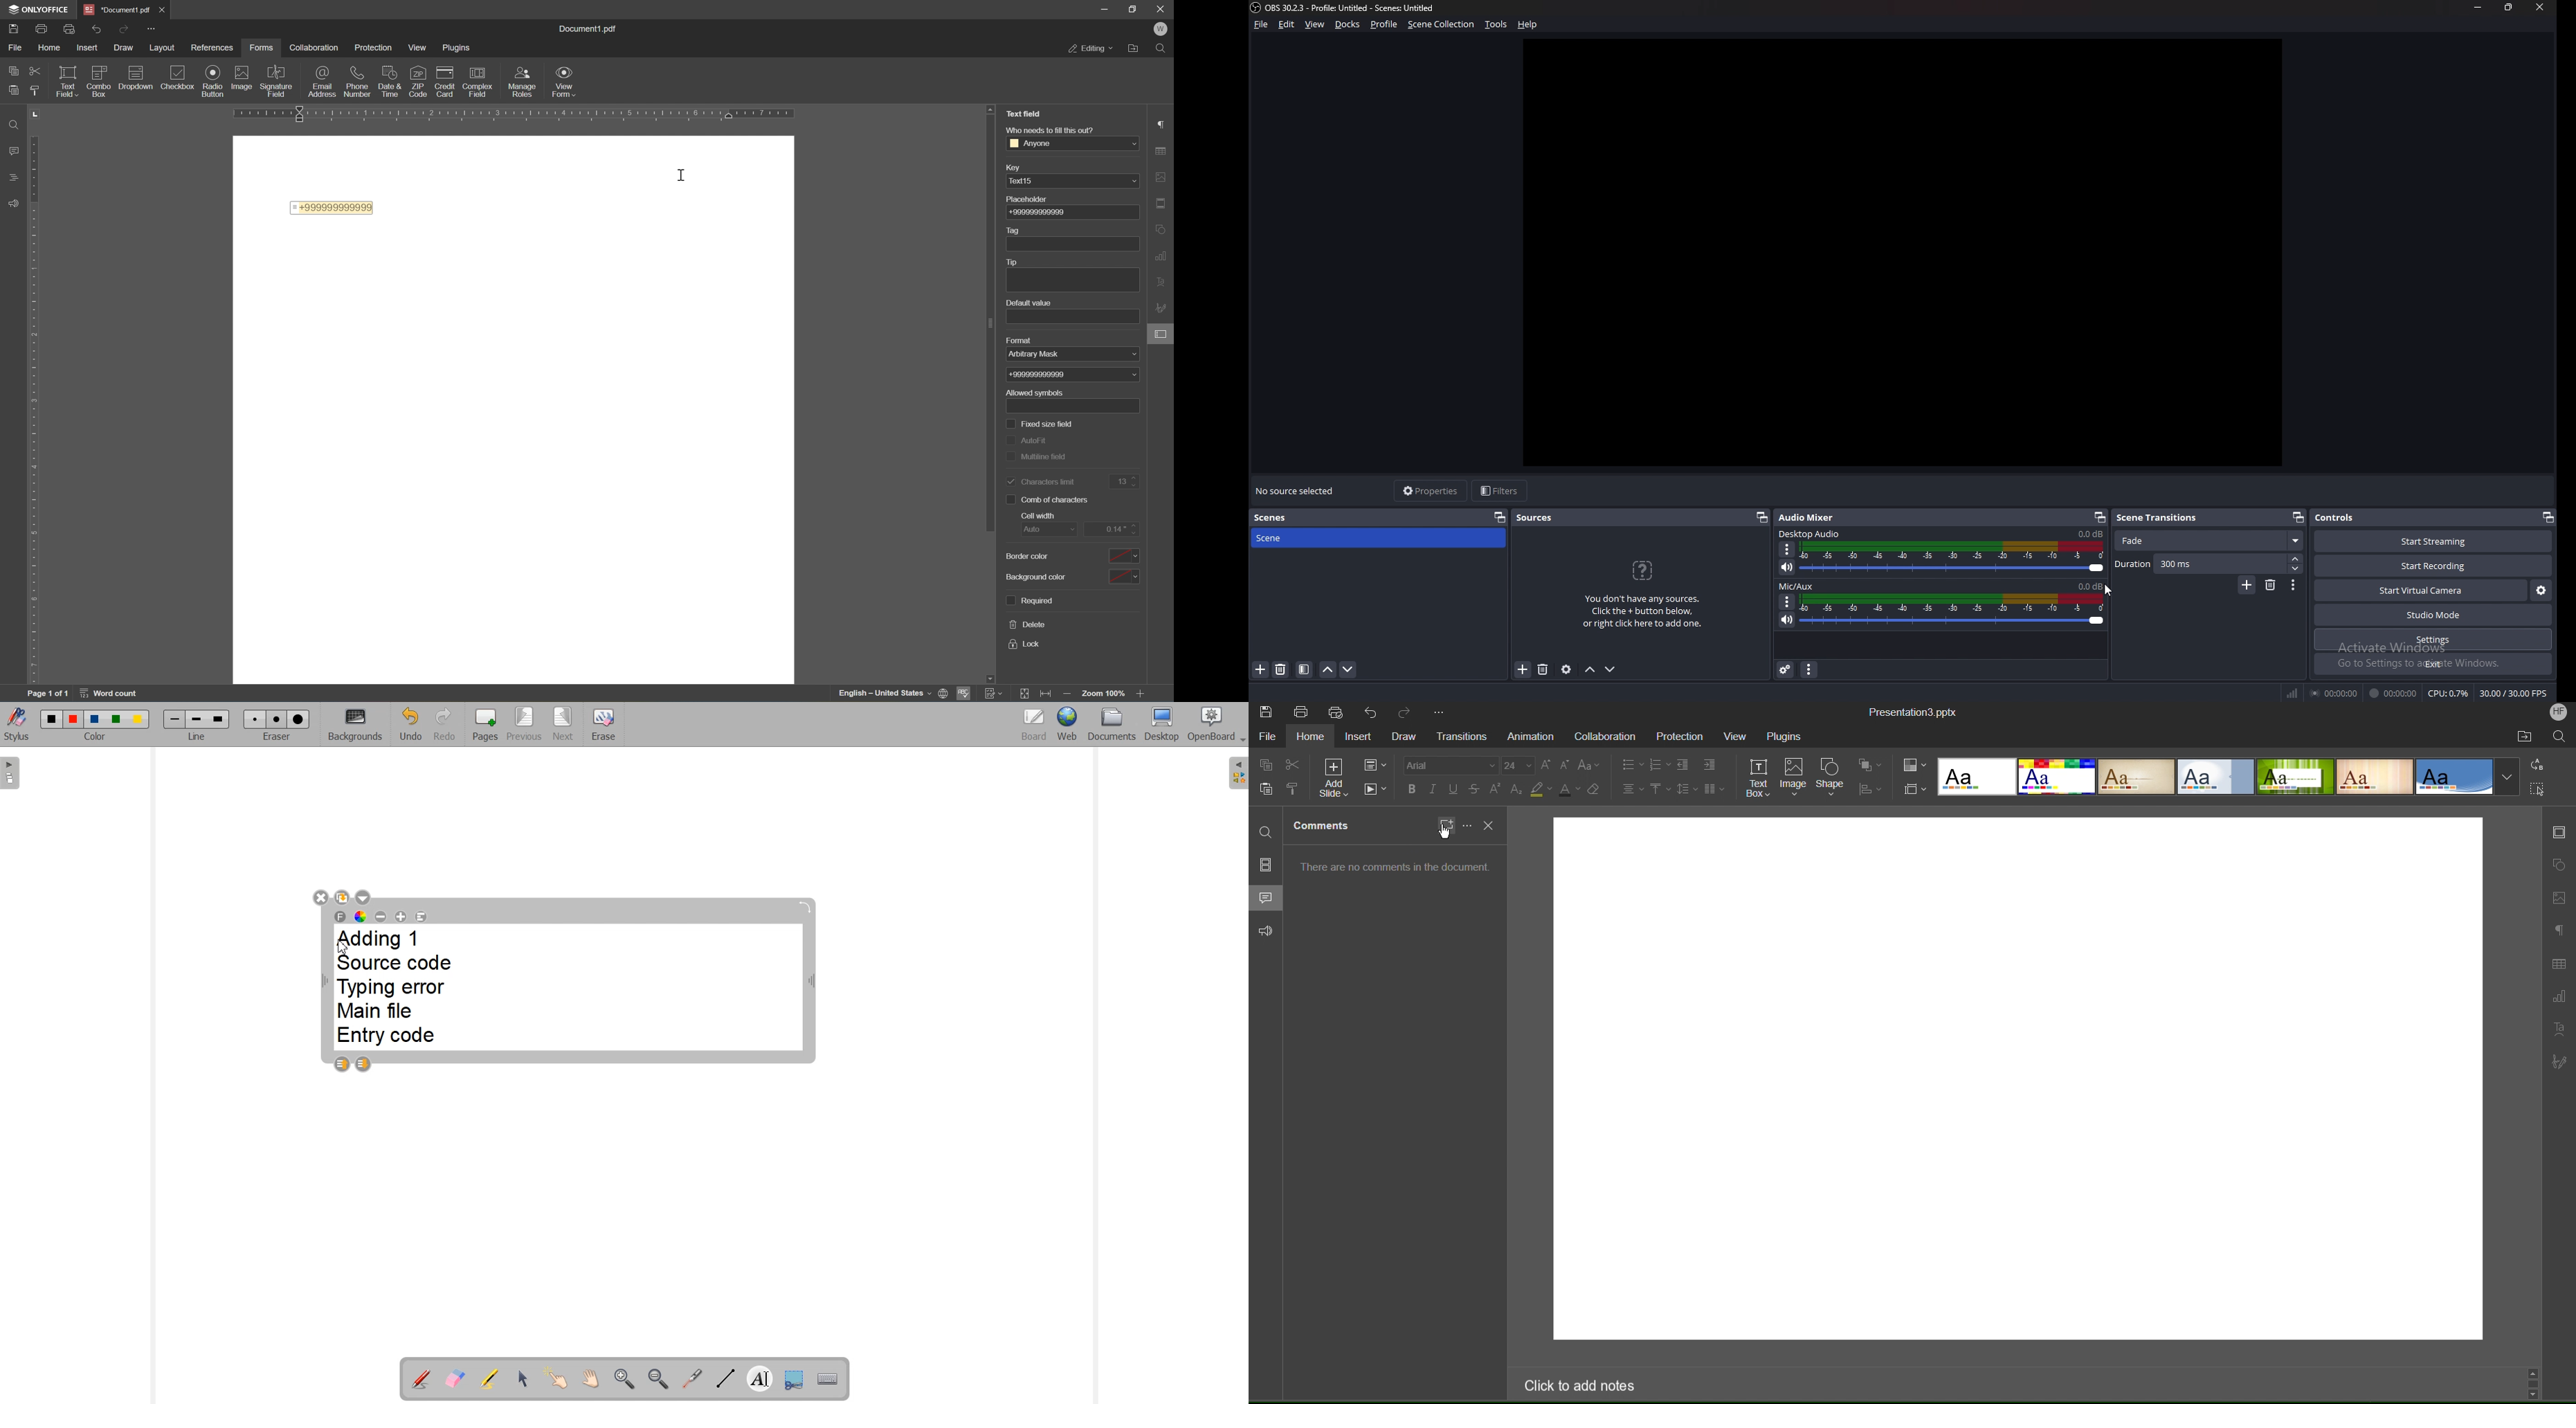  I want to click on Text Case Settings, so click(1588, 768).